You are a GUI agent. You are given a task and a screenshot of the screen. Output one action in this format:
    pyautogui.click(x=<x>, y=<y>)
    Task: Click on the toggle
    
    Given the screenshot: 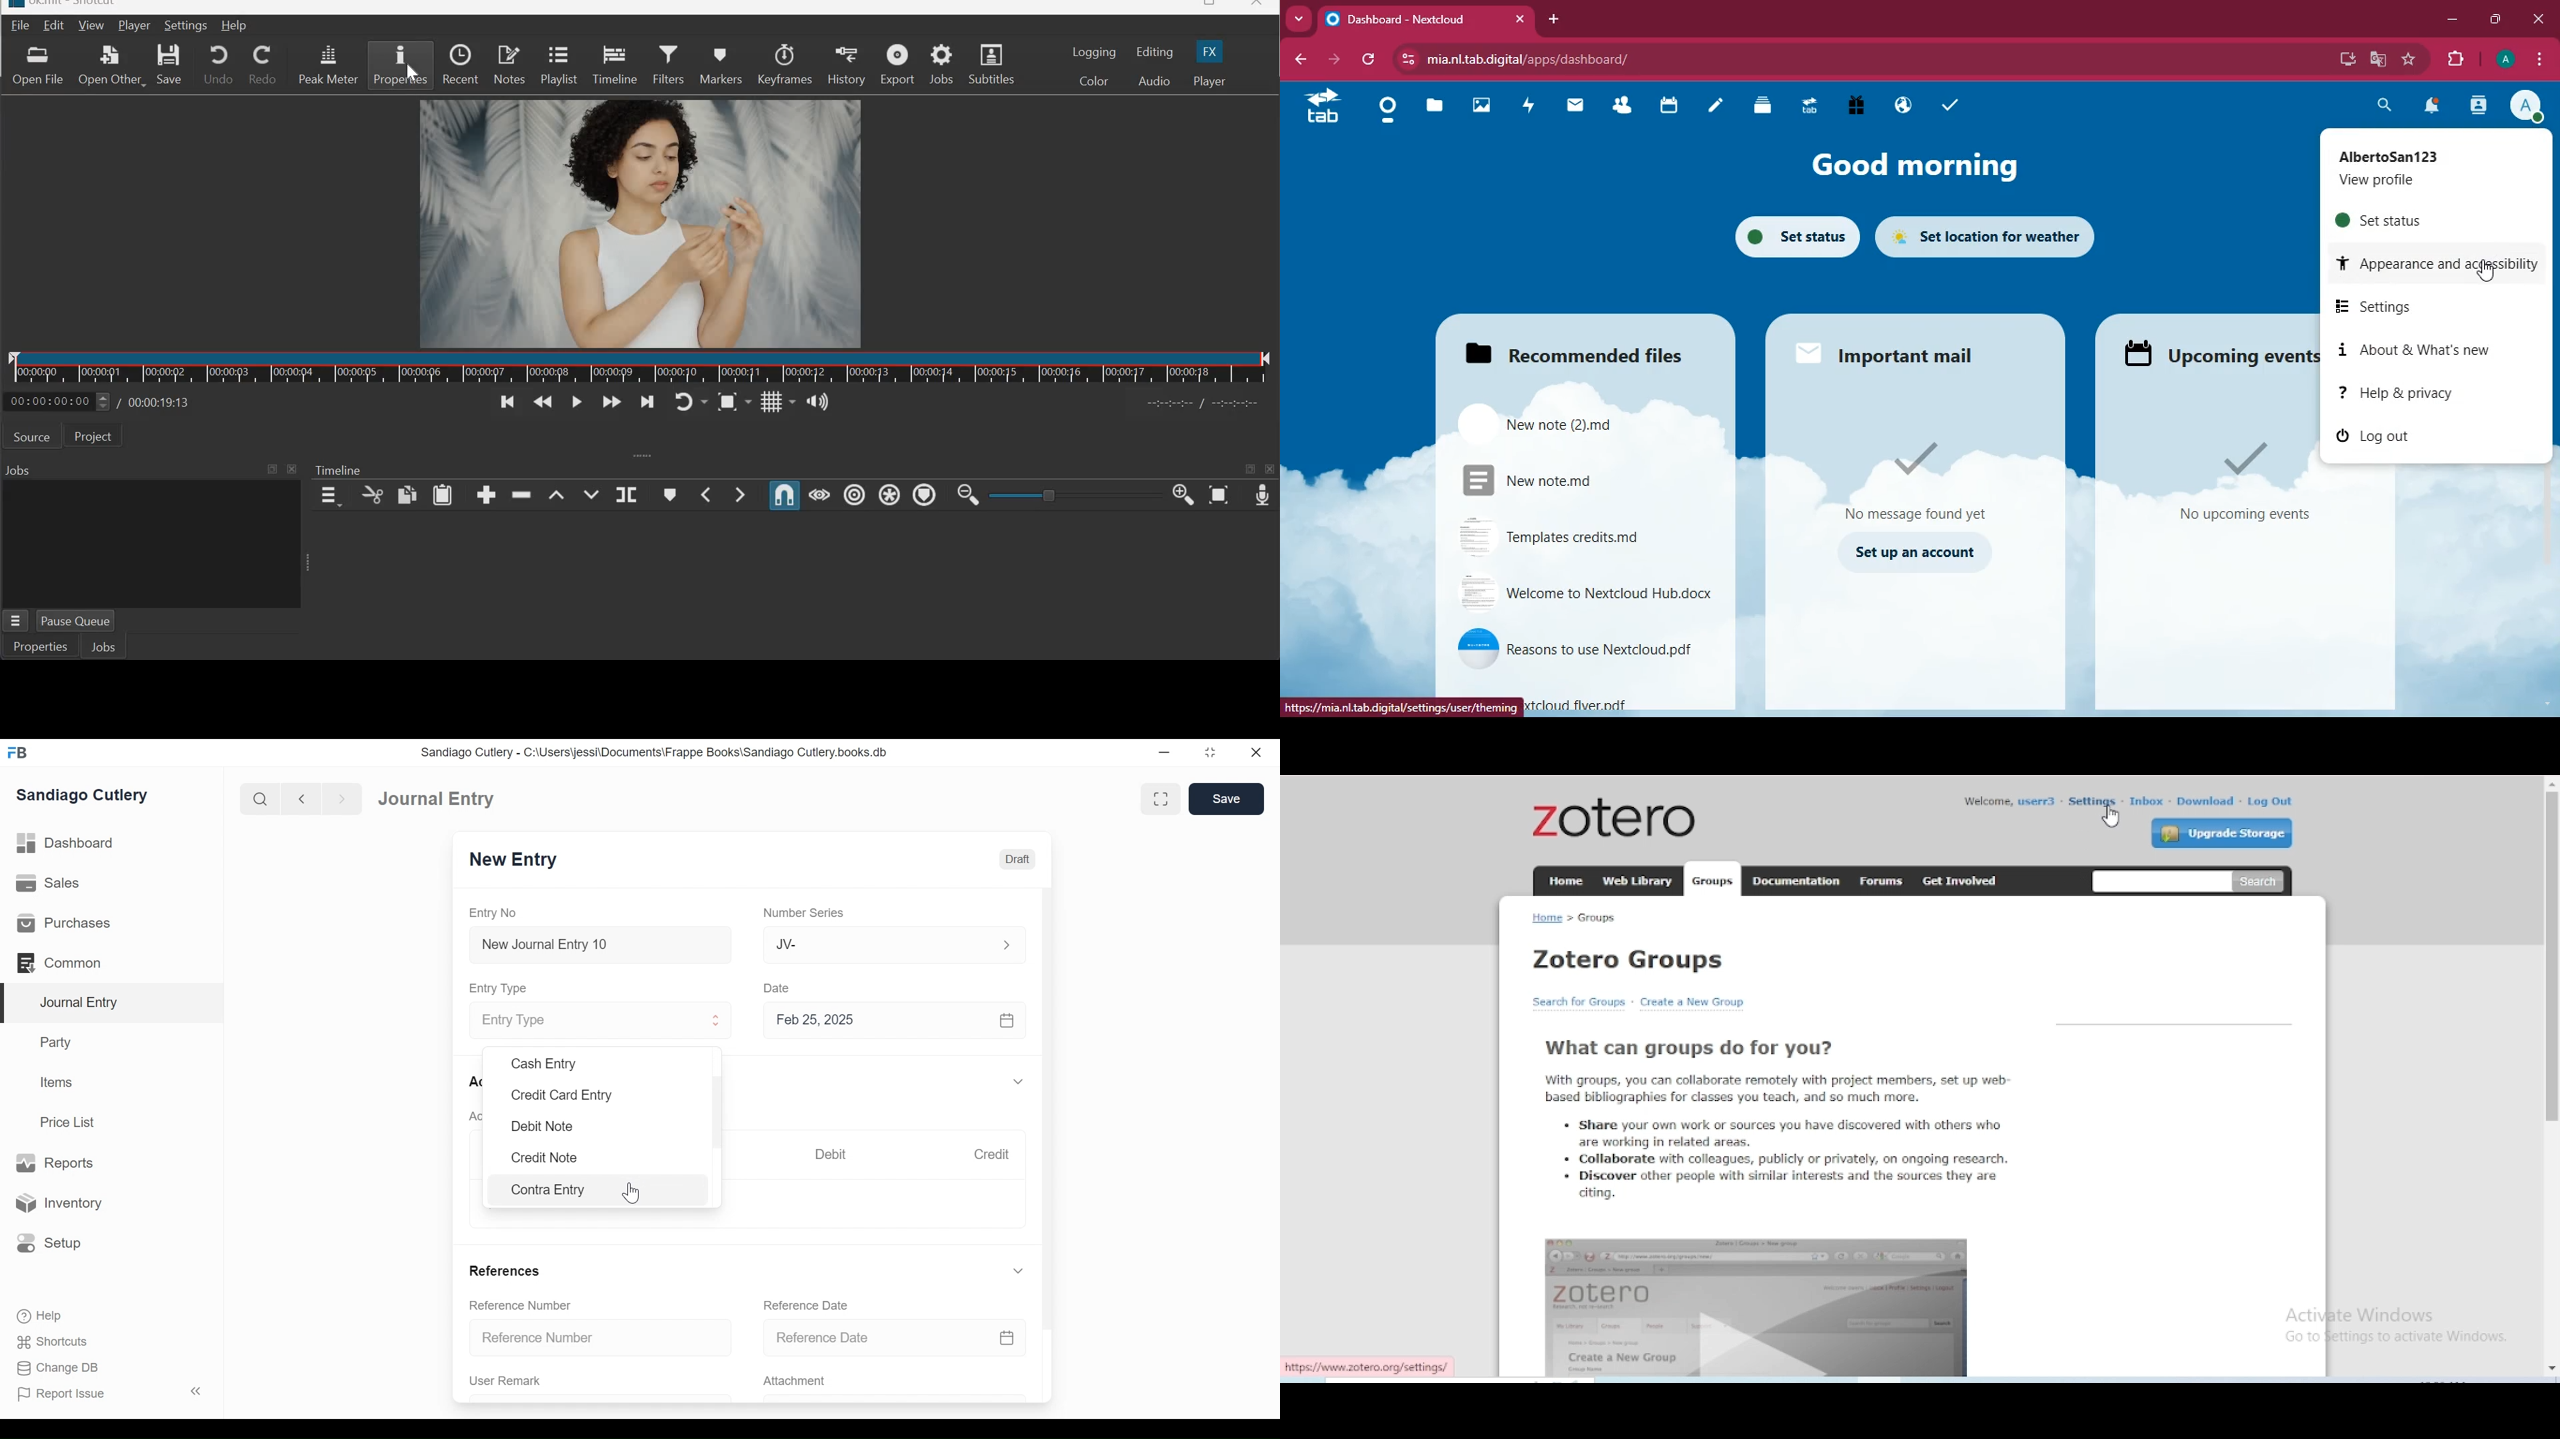 What is the action you would take?
    pyautogui.click(x=1051, y=495)
    